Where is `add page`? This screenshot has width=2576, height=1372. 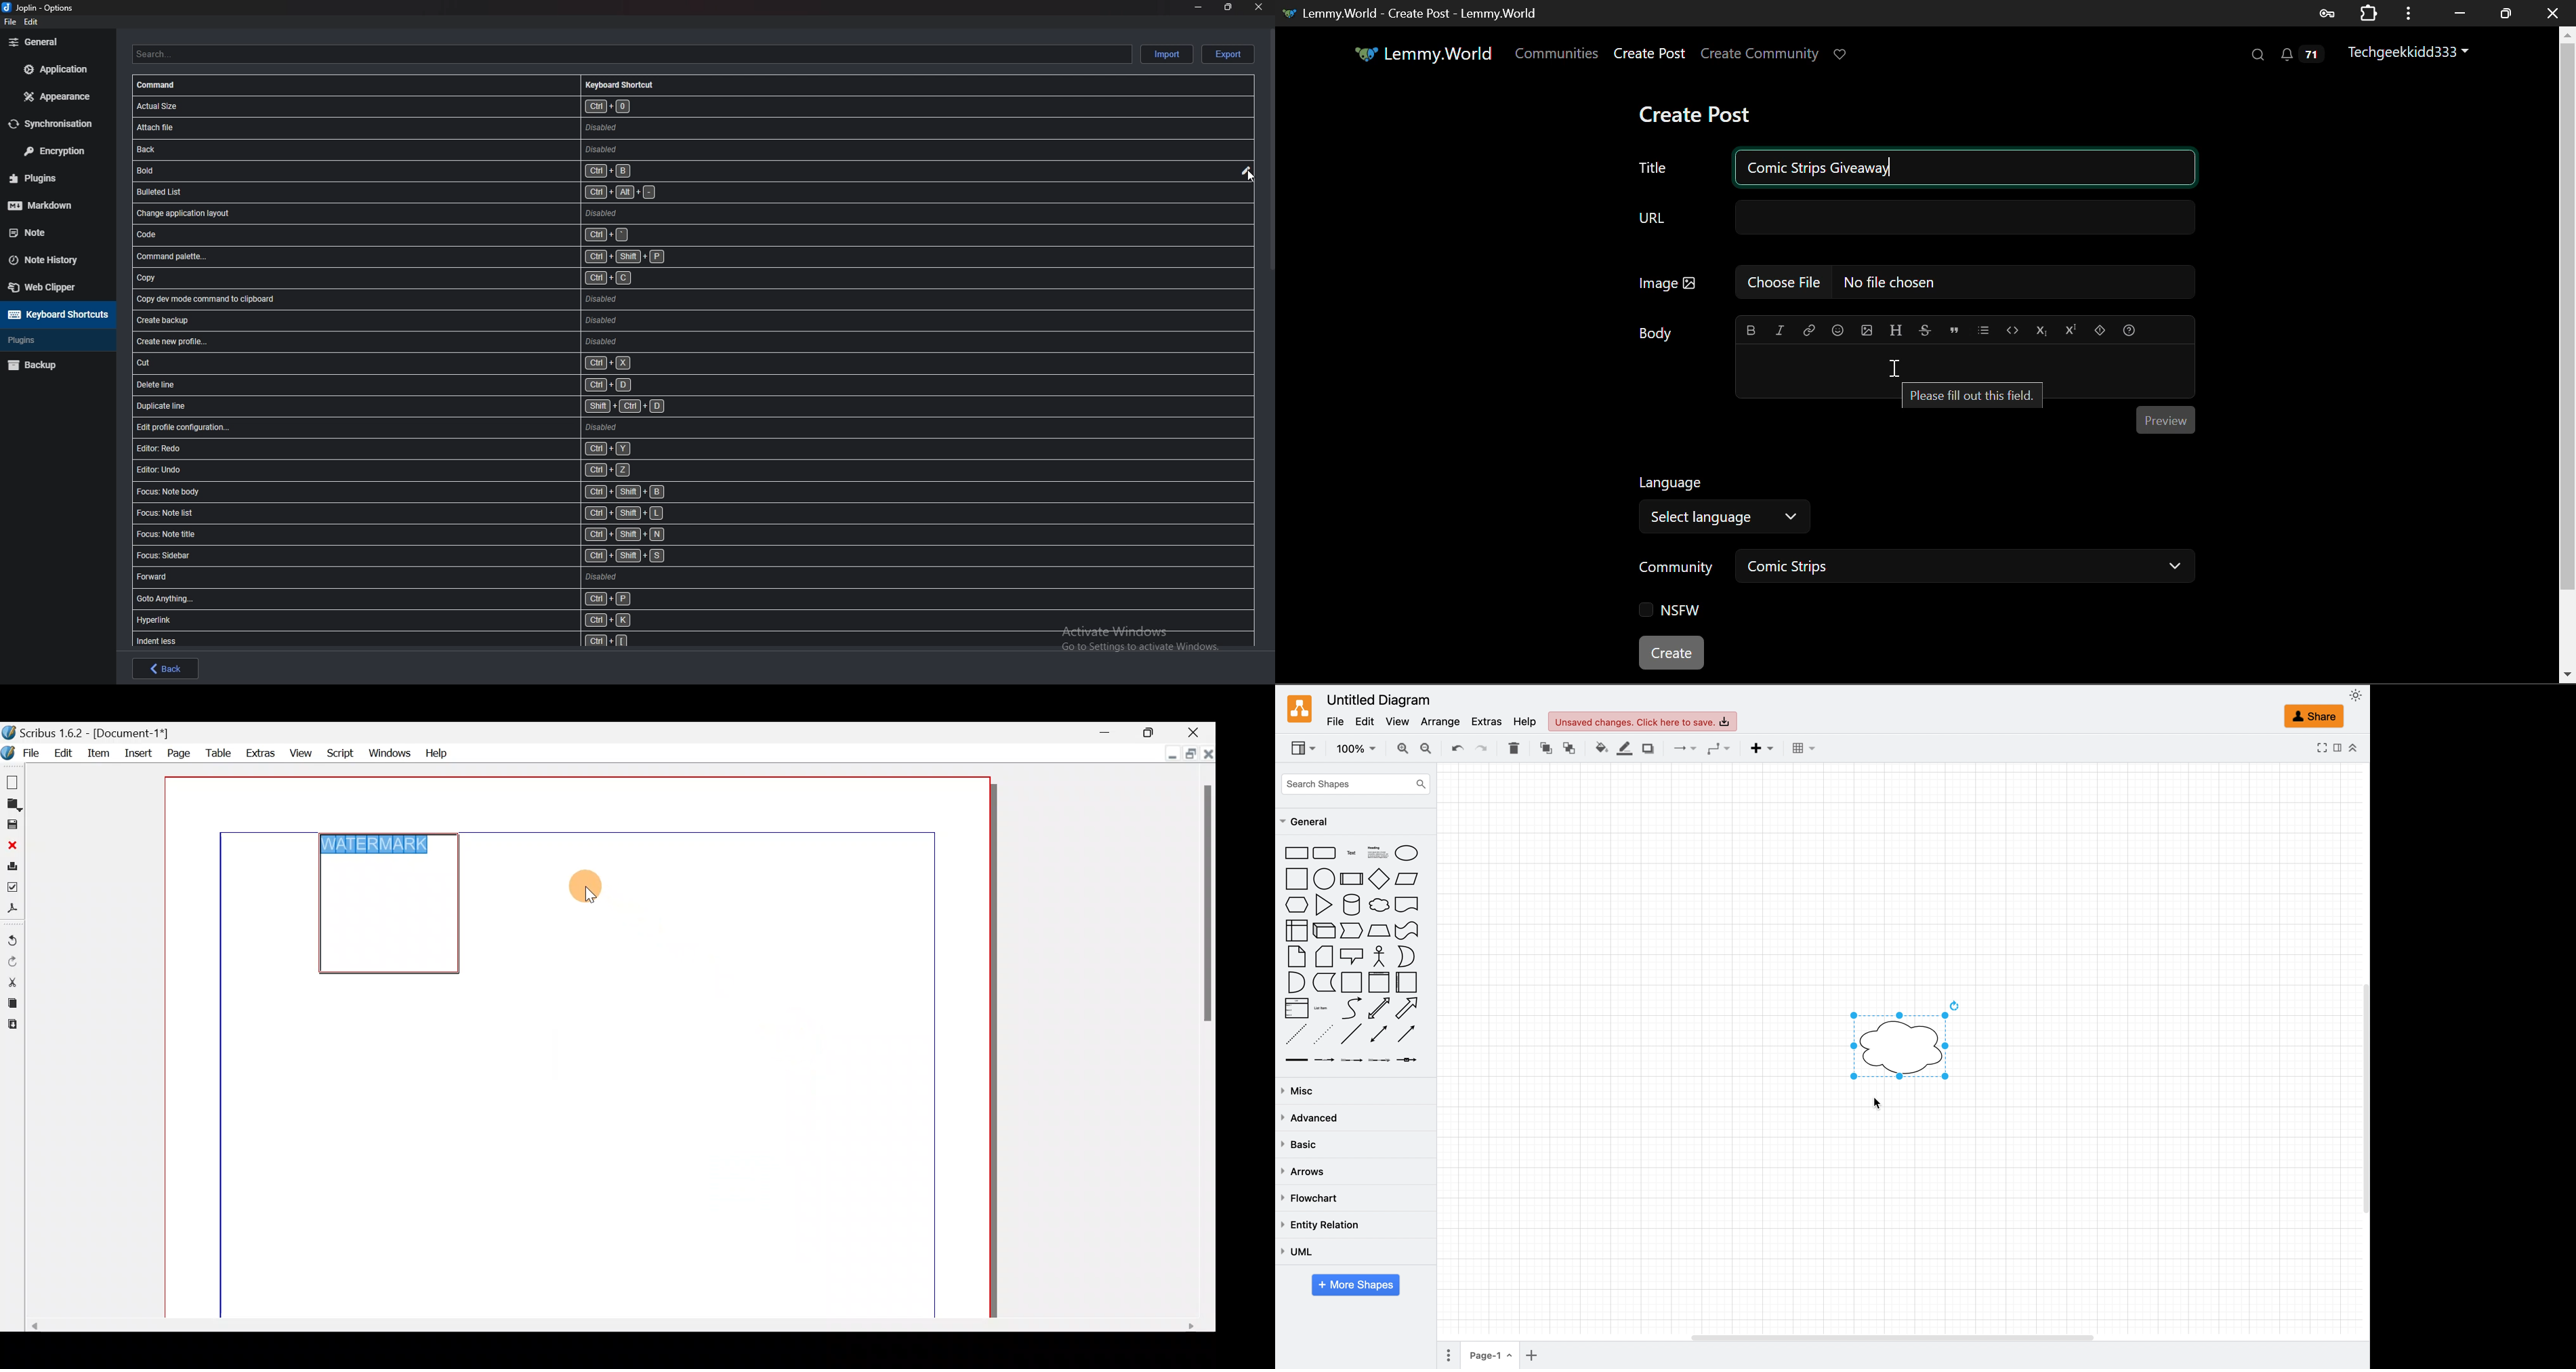 add page is located at coordinates (1542, 1358).